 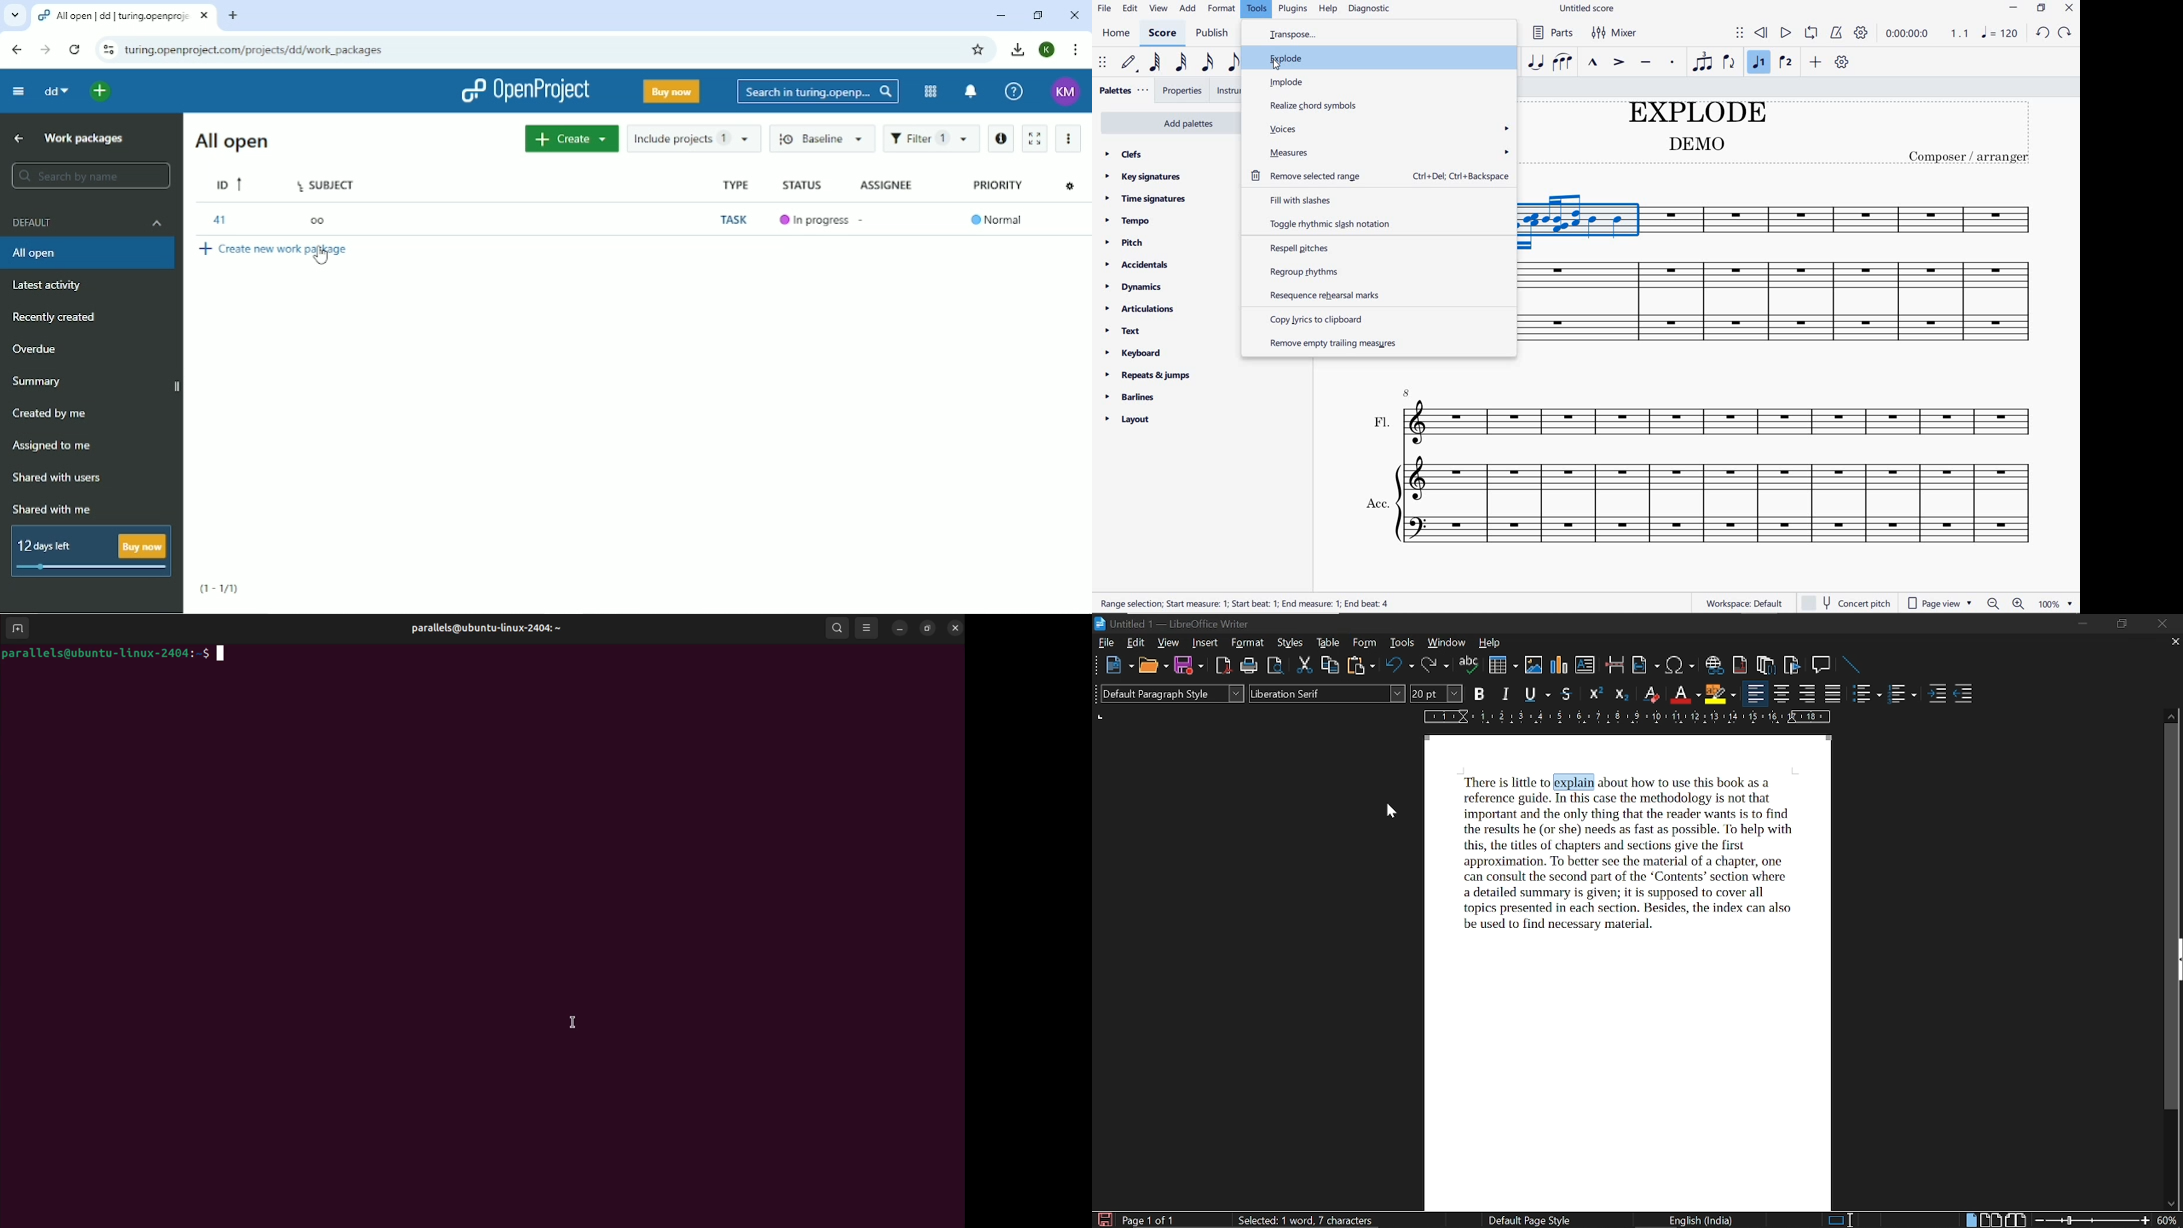 What do you see at coordinates (1382, 176) in the screenshot?
I see `remove selected ranges` at bounding box center [1382, 176].